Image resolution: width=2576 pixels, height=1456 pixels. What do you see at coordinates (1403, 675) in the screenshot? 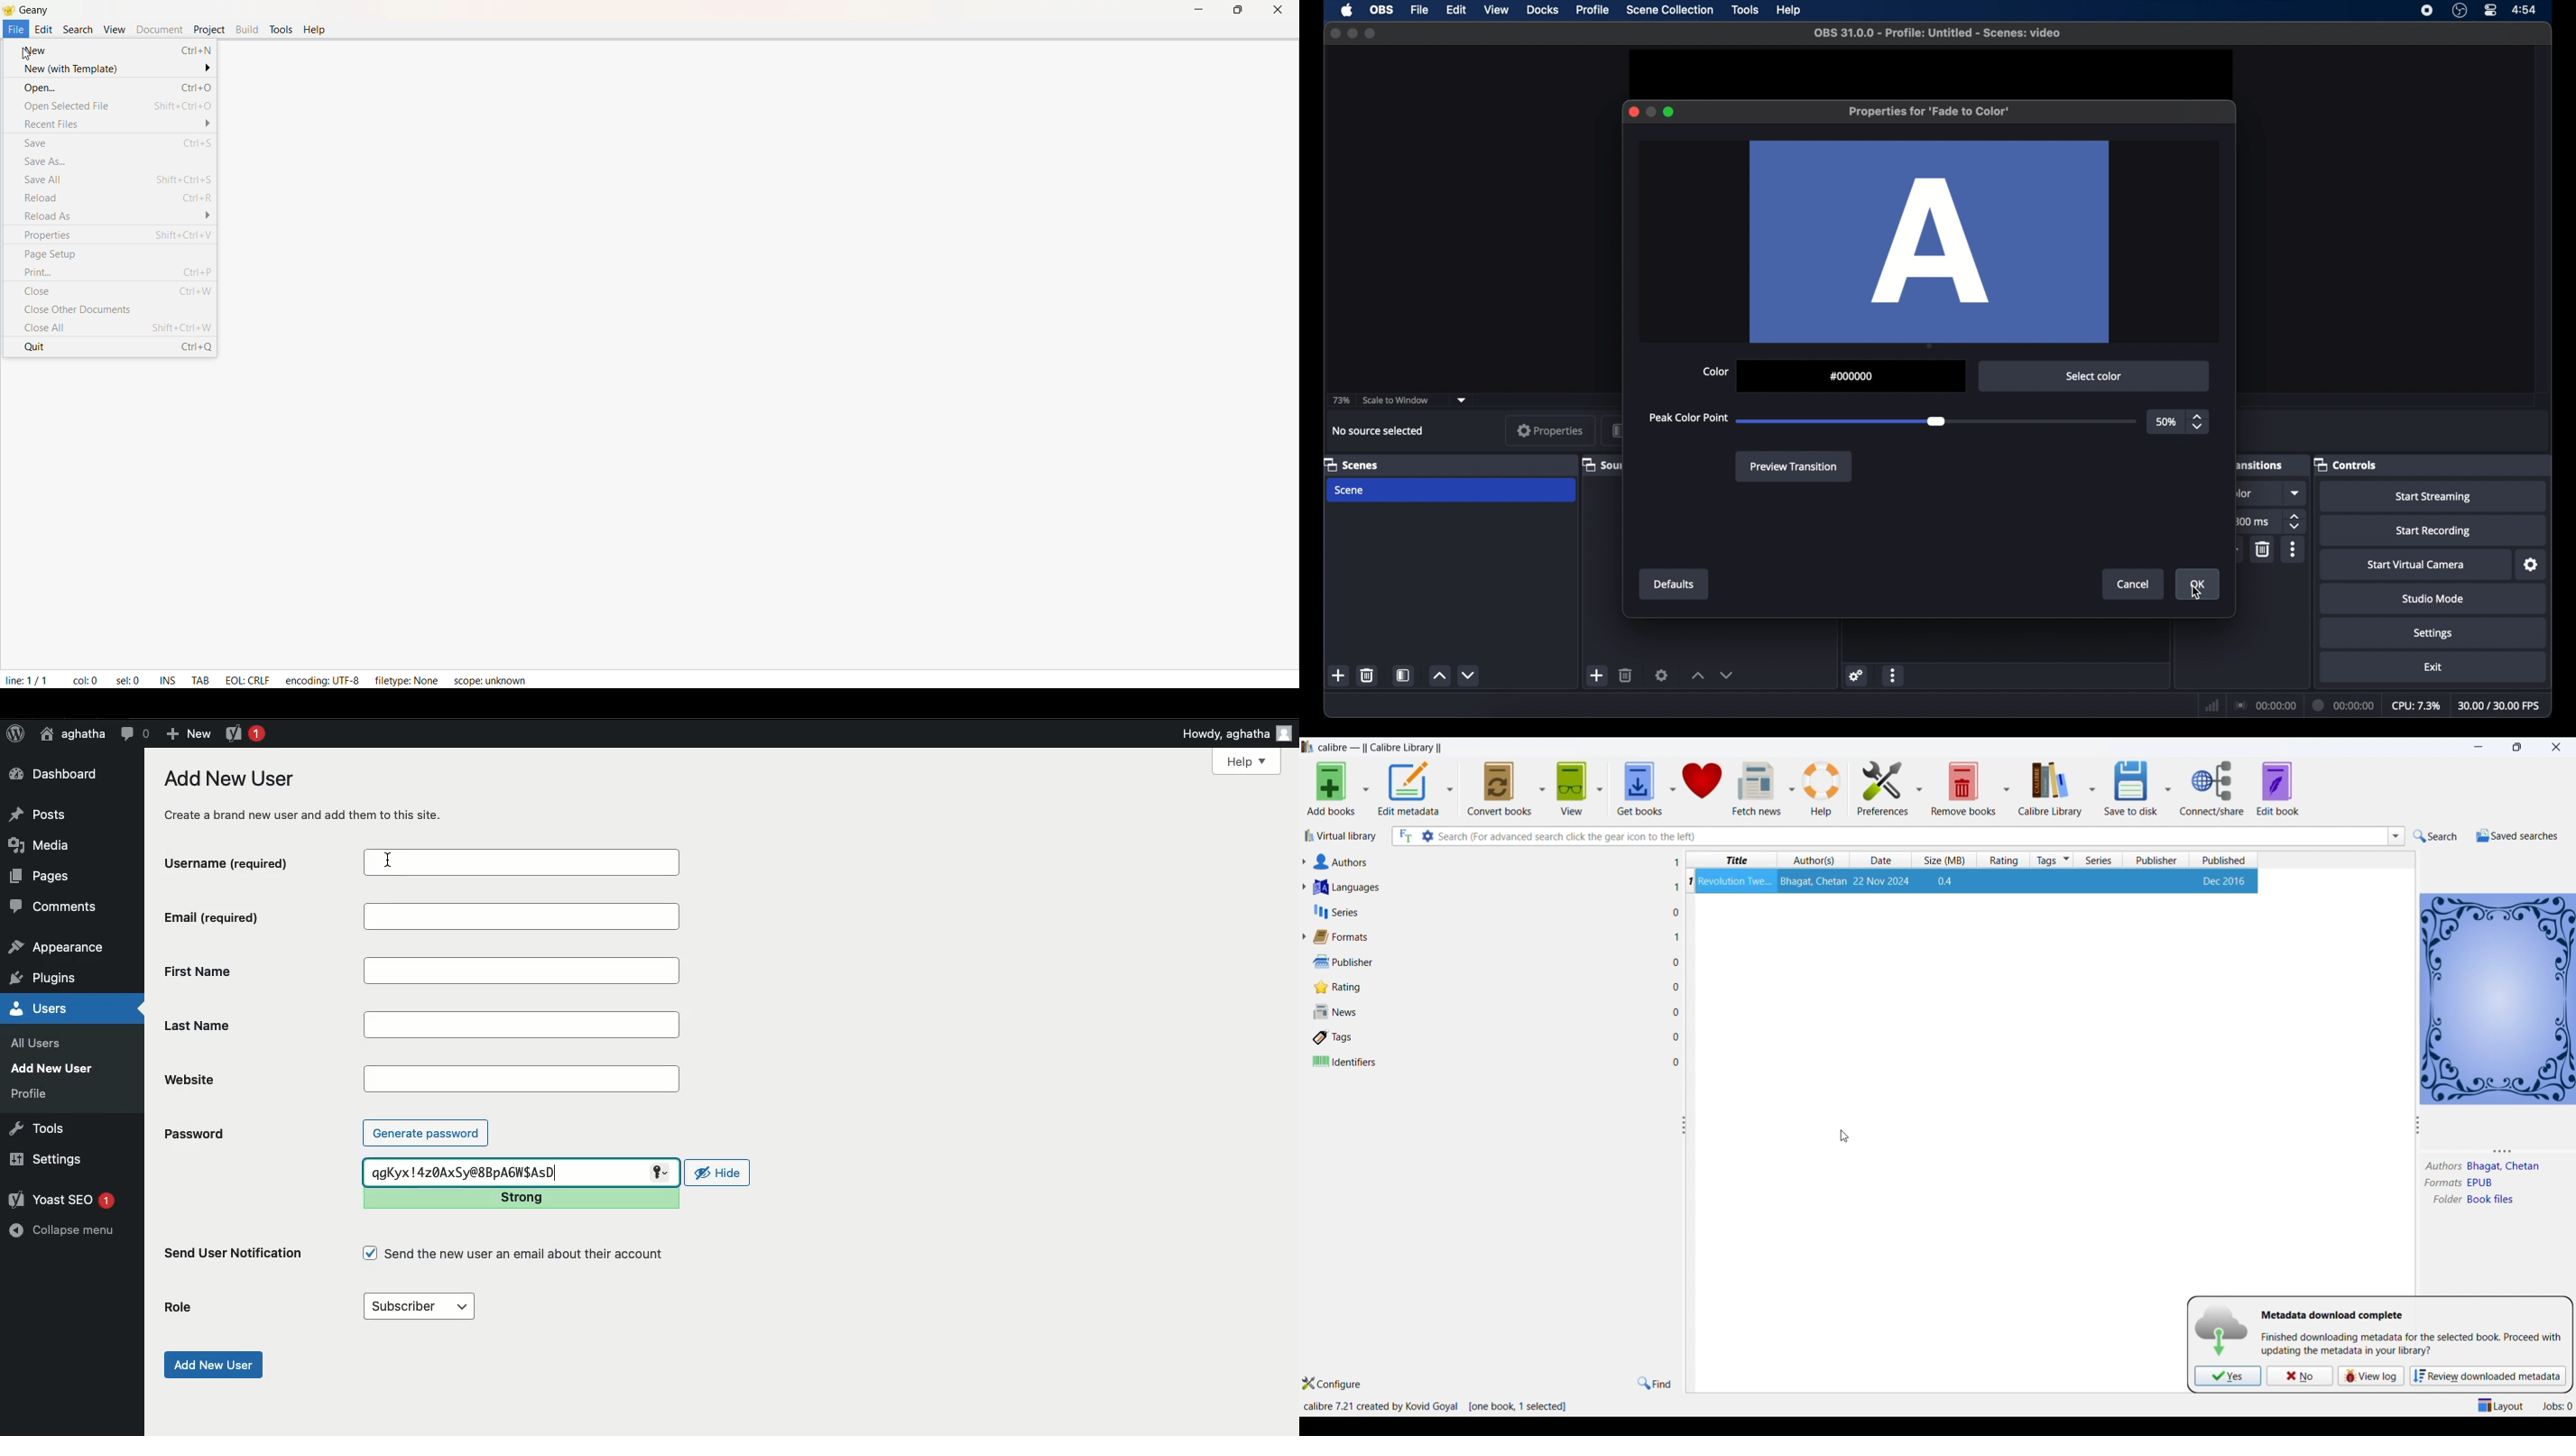
I see `scene filters` at bounding box center [1403, 675].